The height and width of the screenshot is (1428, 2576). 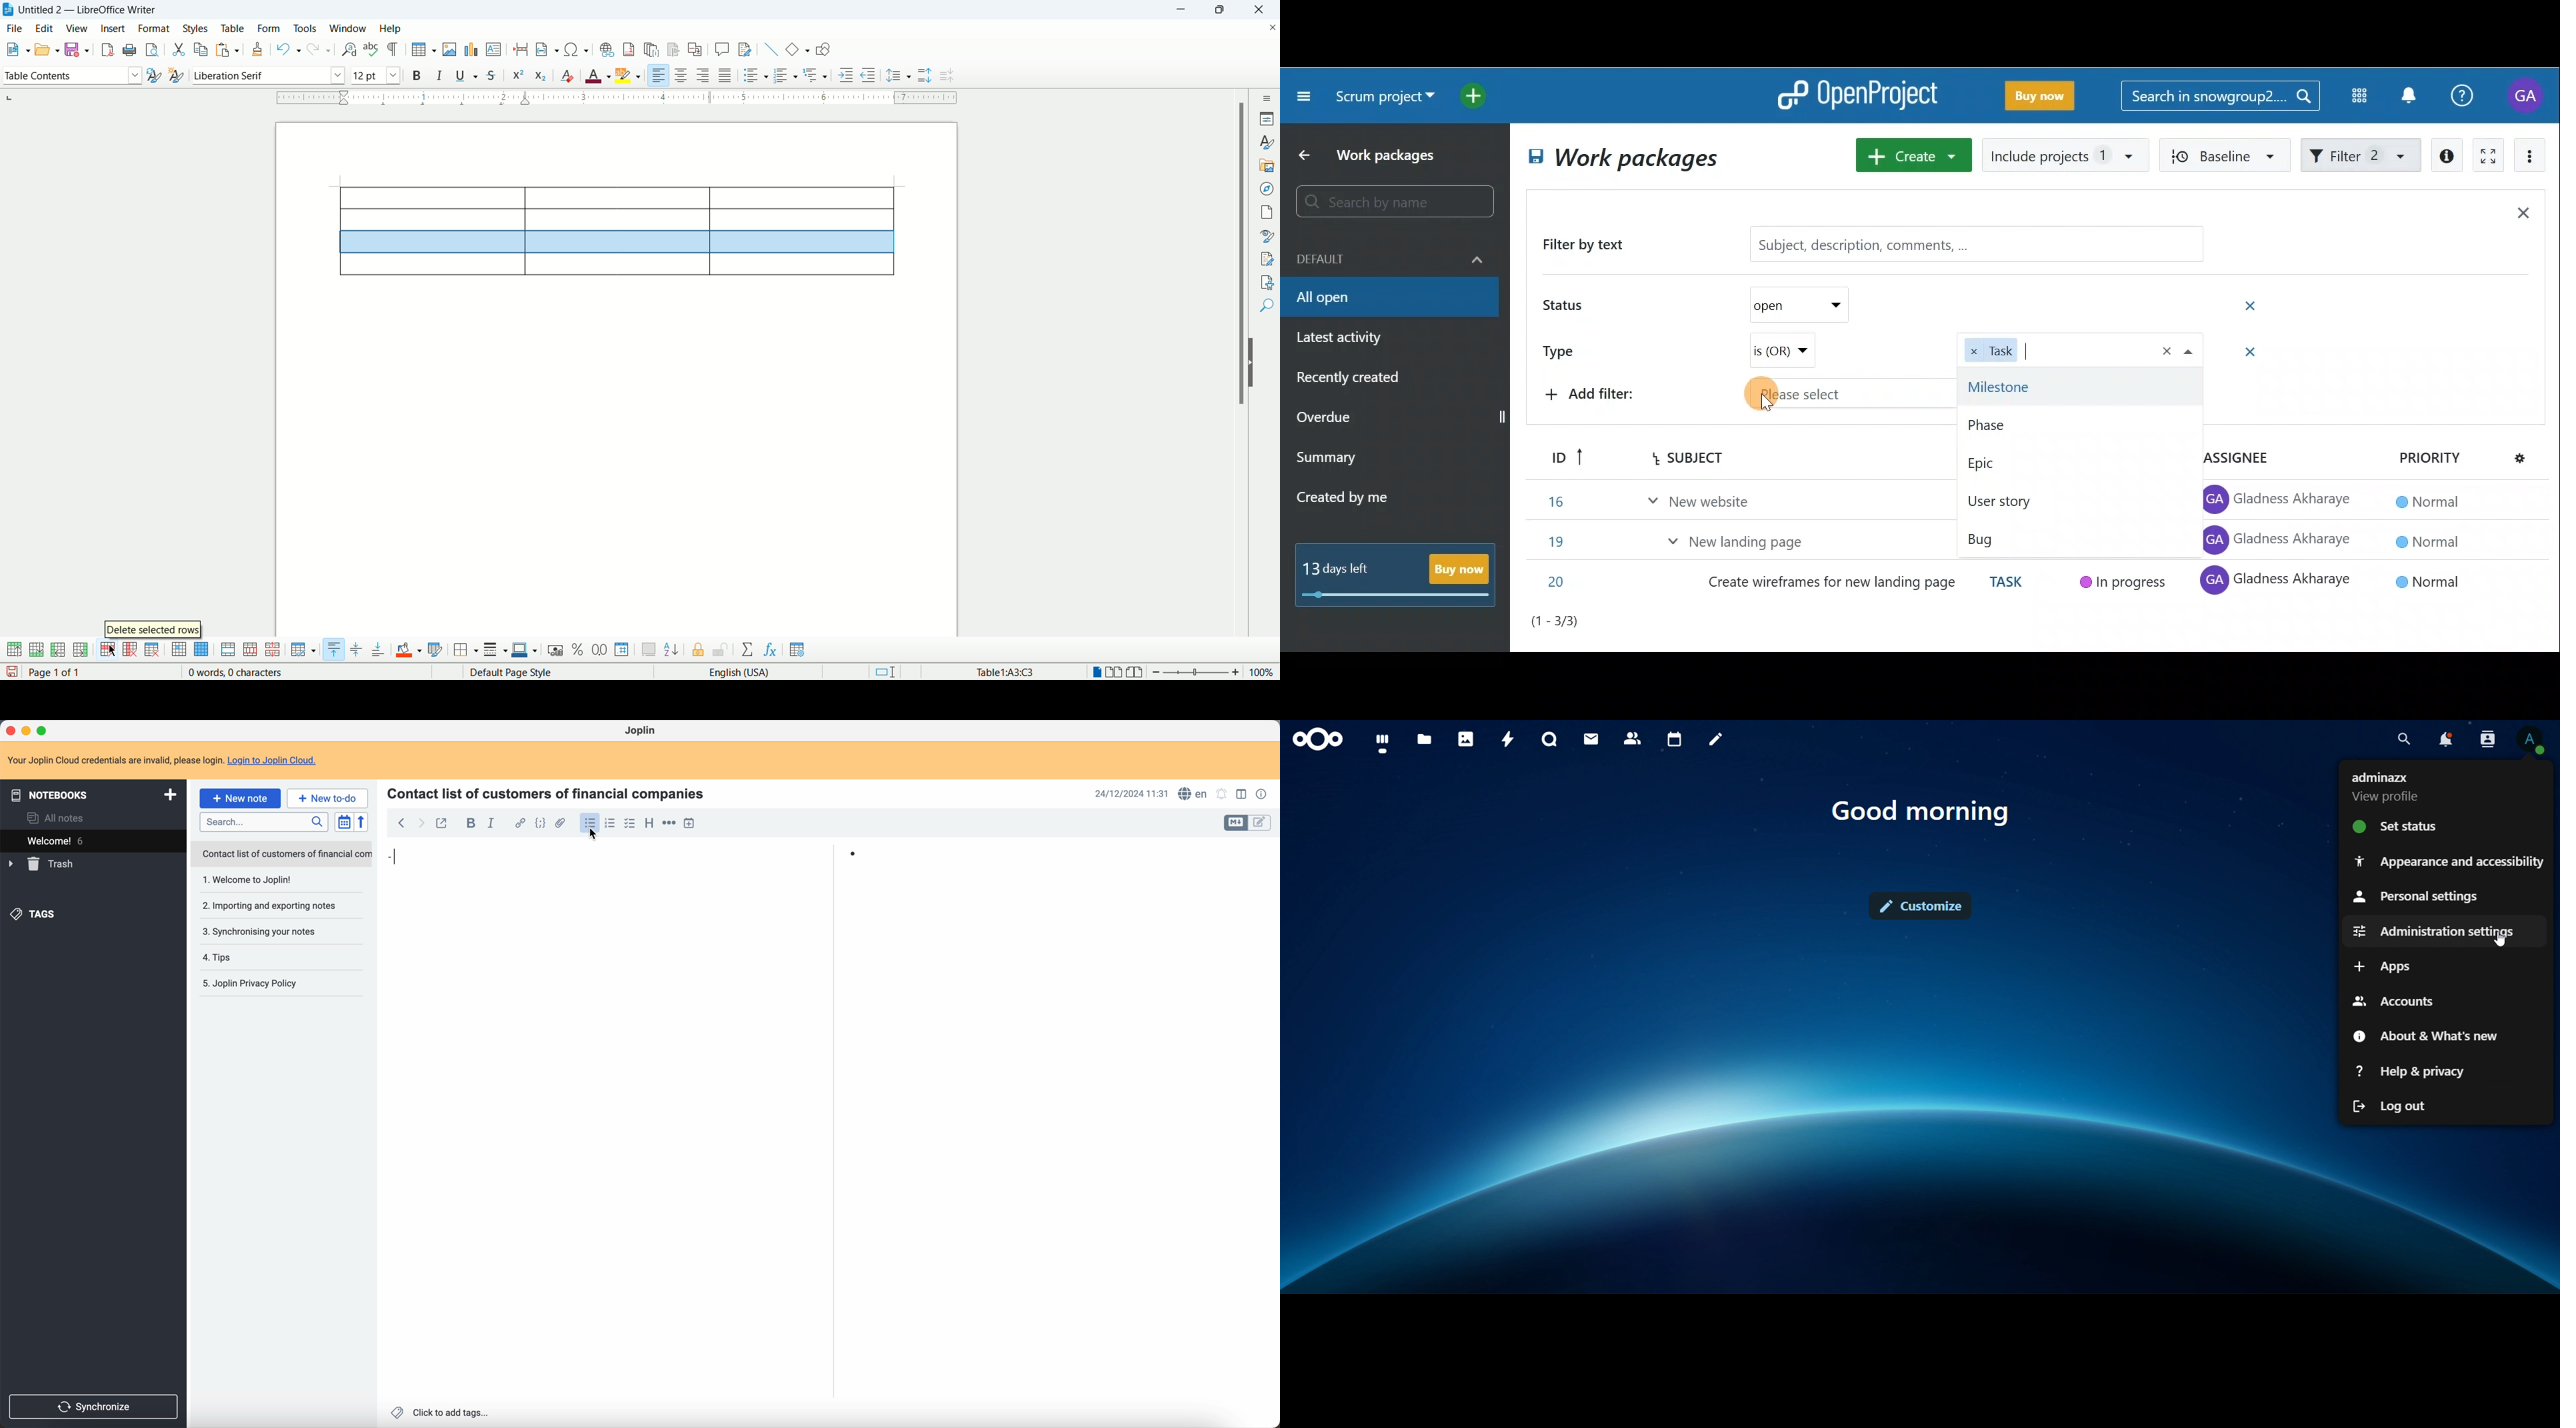 What do you see at coordinates (225, 673) in the screenshot?
I see `0 words, 0 characters` at bounding box center [225, 673].